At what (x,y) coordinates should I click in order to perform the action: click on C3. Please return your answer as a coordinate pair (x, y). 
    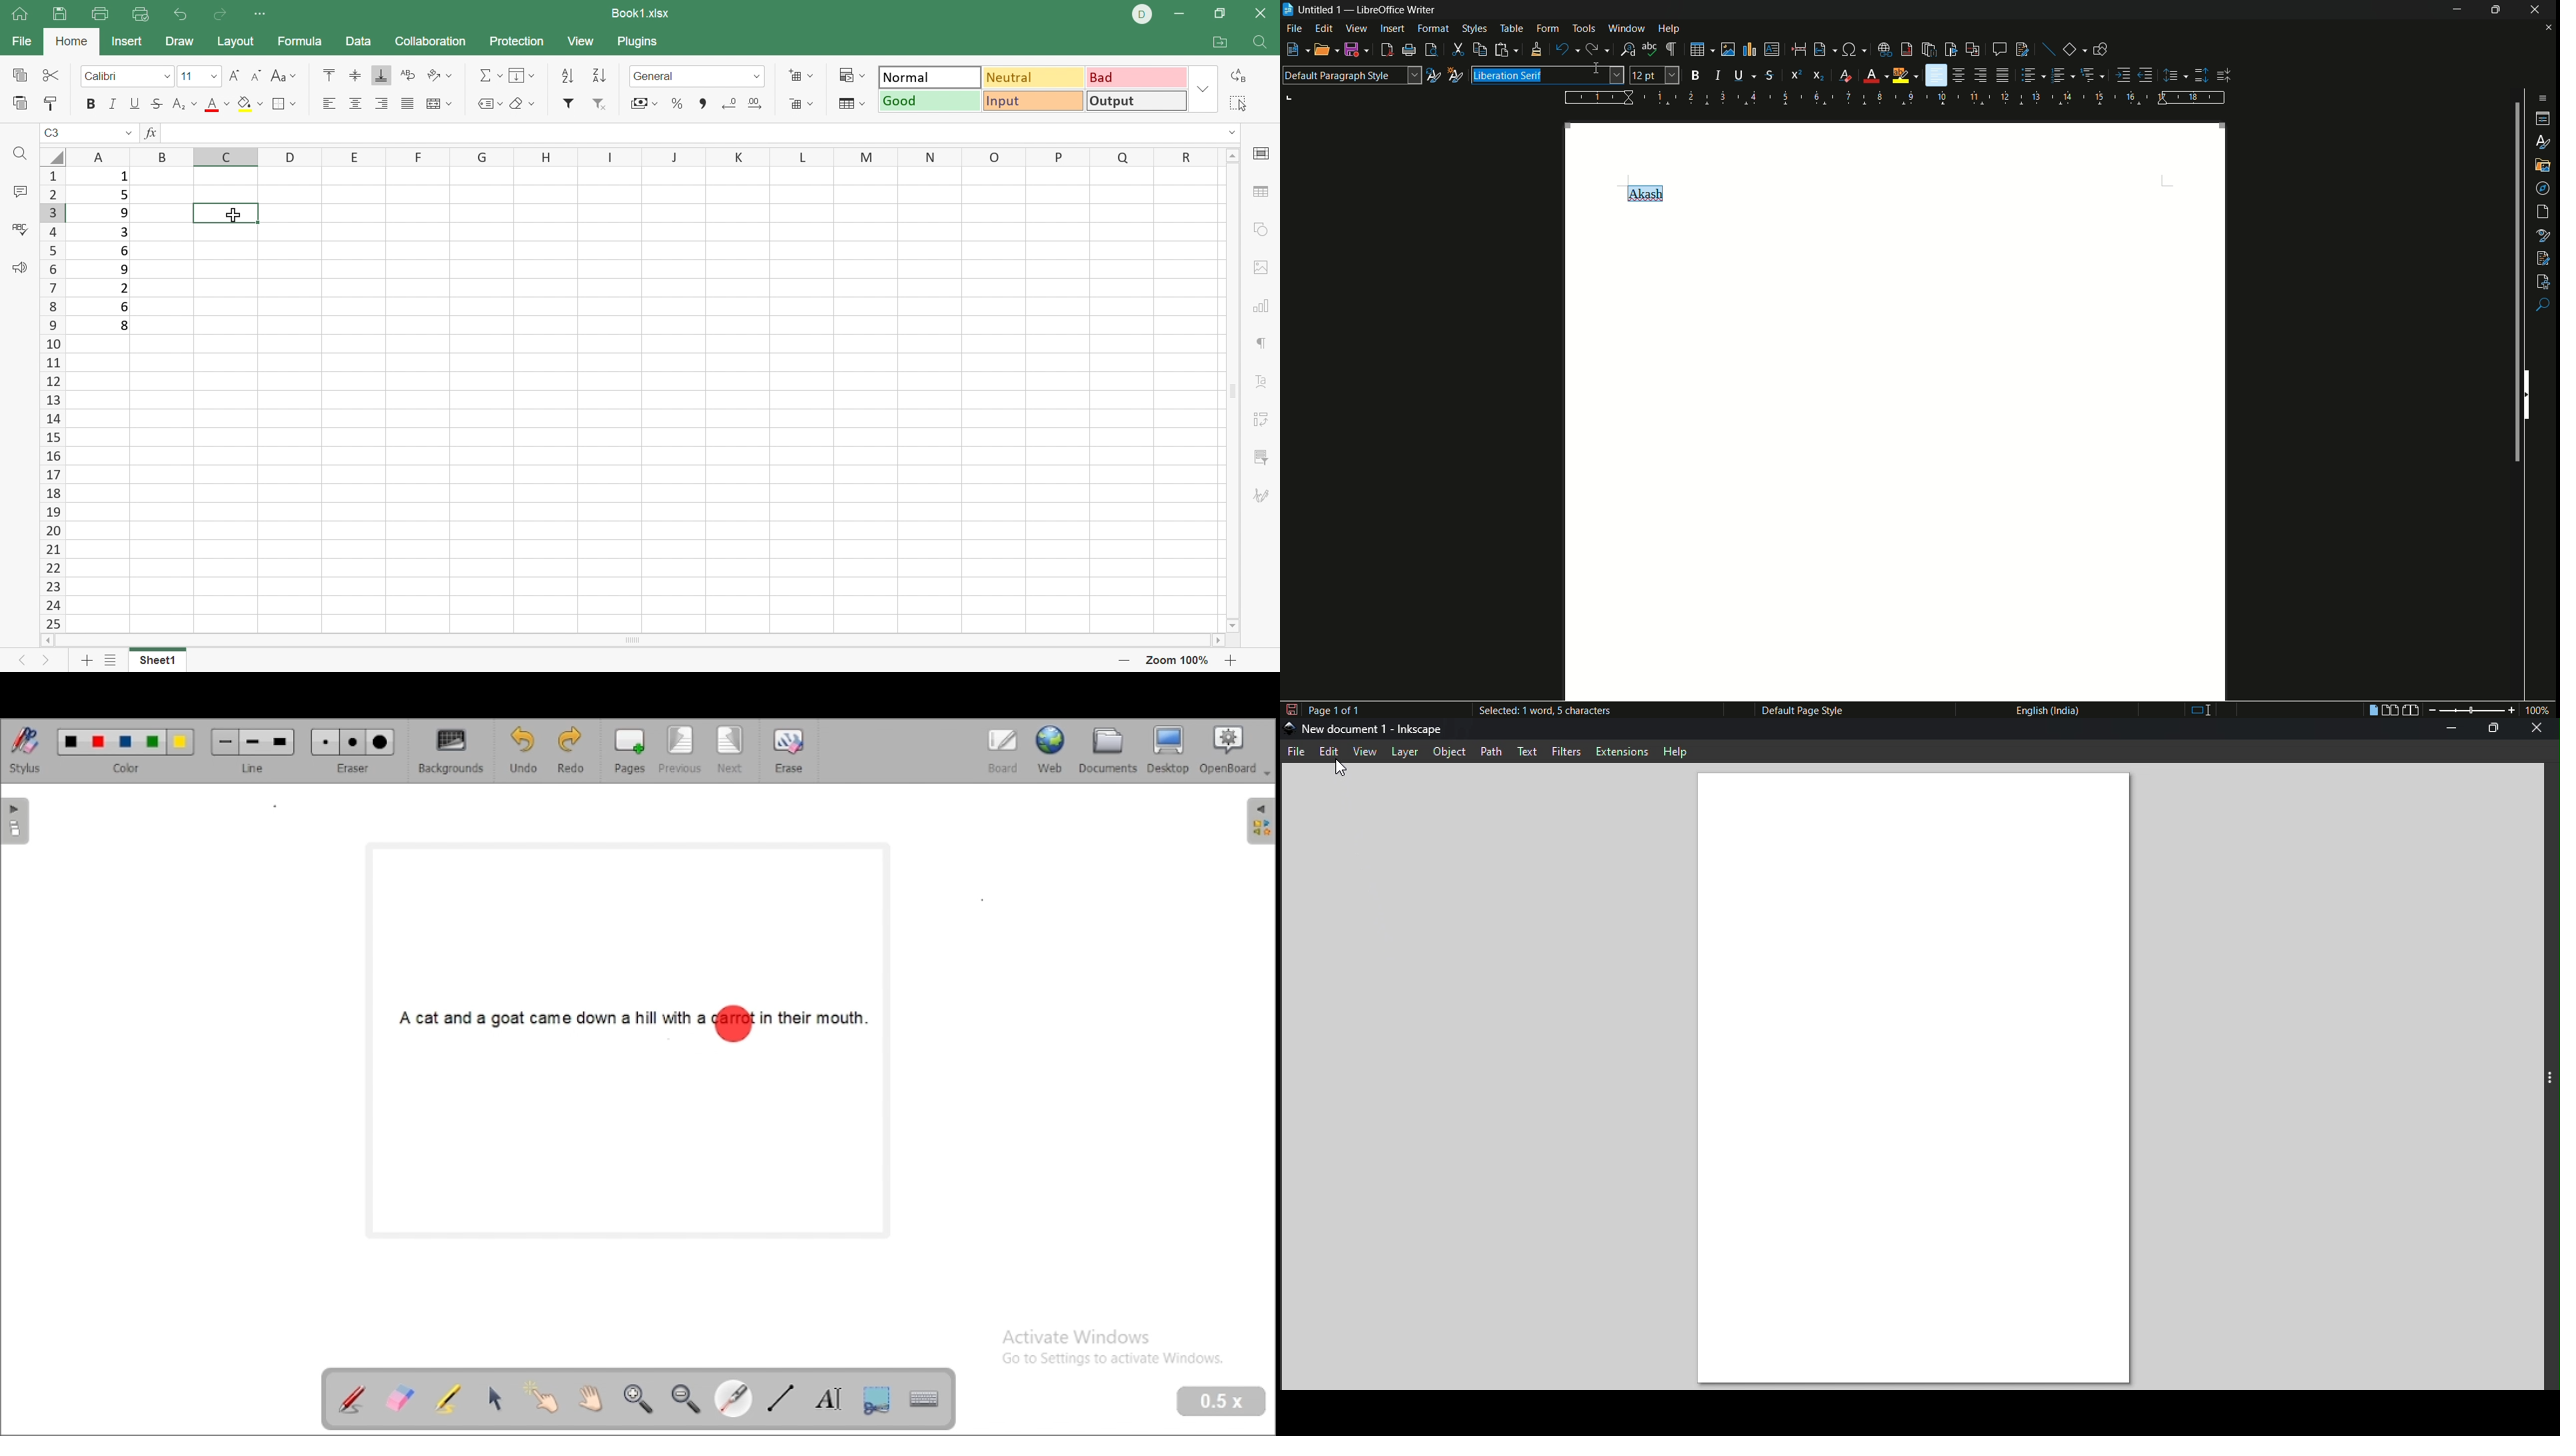
    Looking at the image, I should click on (53, 133).